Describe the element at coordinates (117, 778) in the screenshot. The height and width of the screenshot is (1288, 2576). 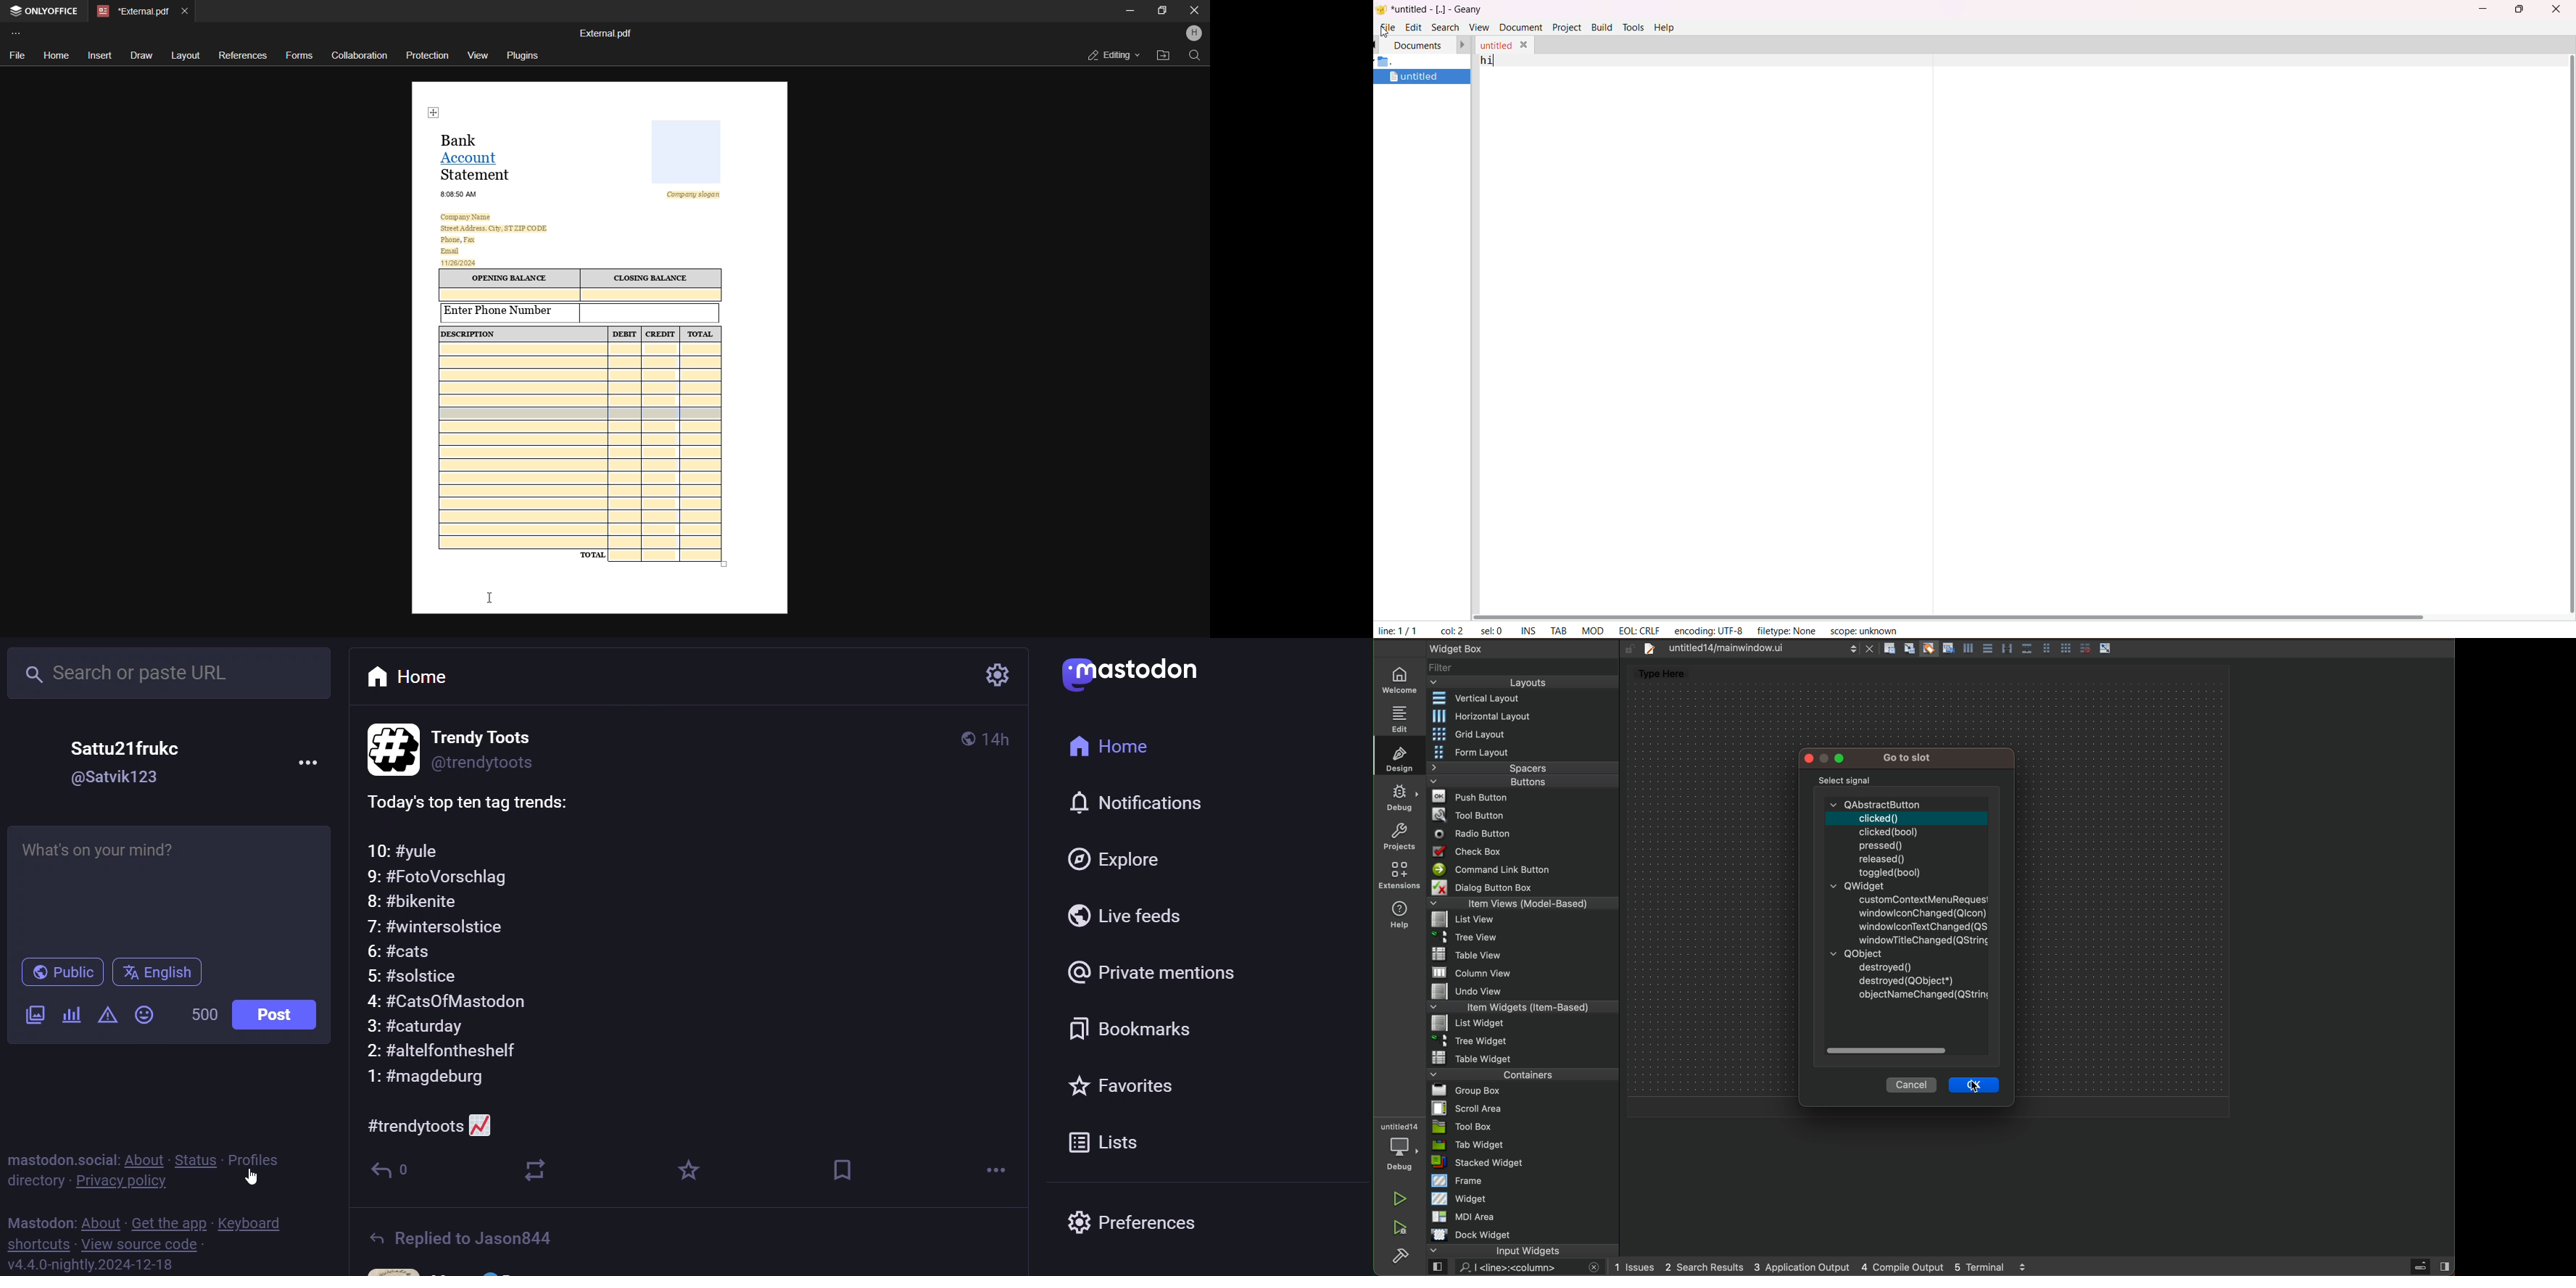
I see `@Satvik123` at that location.